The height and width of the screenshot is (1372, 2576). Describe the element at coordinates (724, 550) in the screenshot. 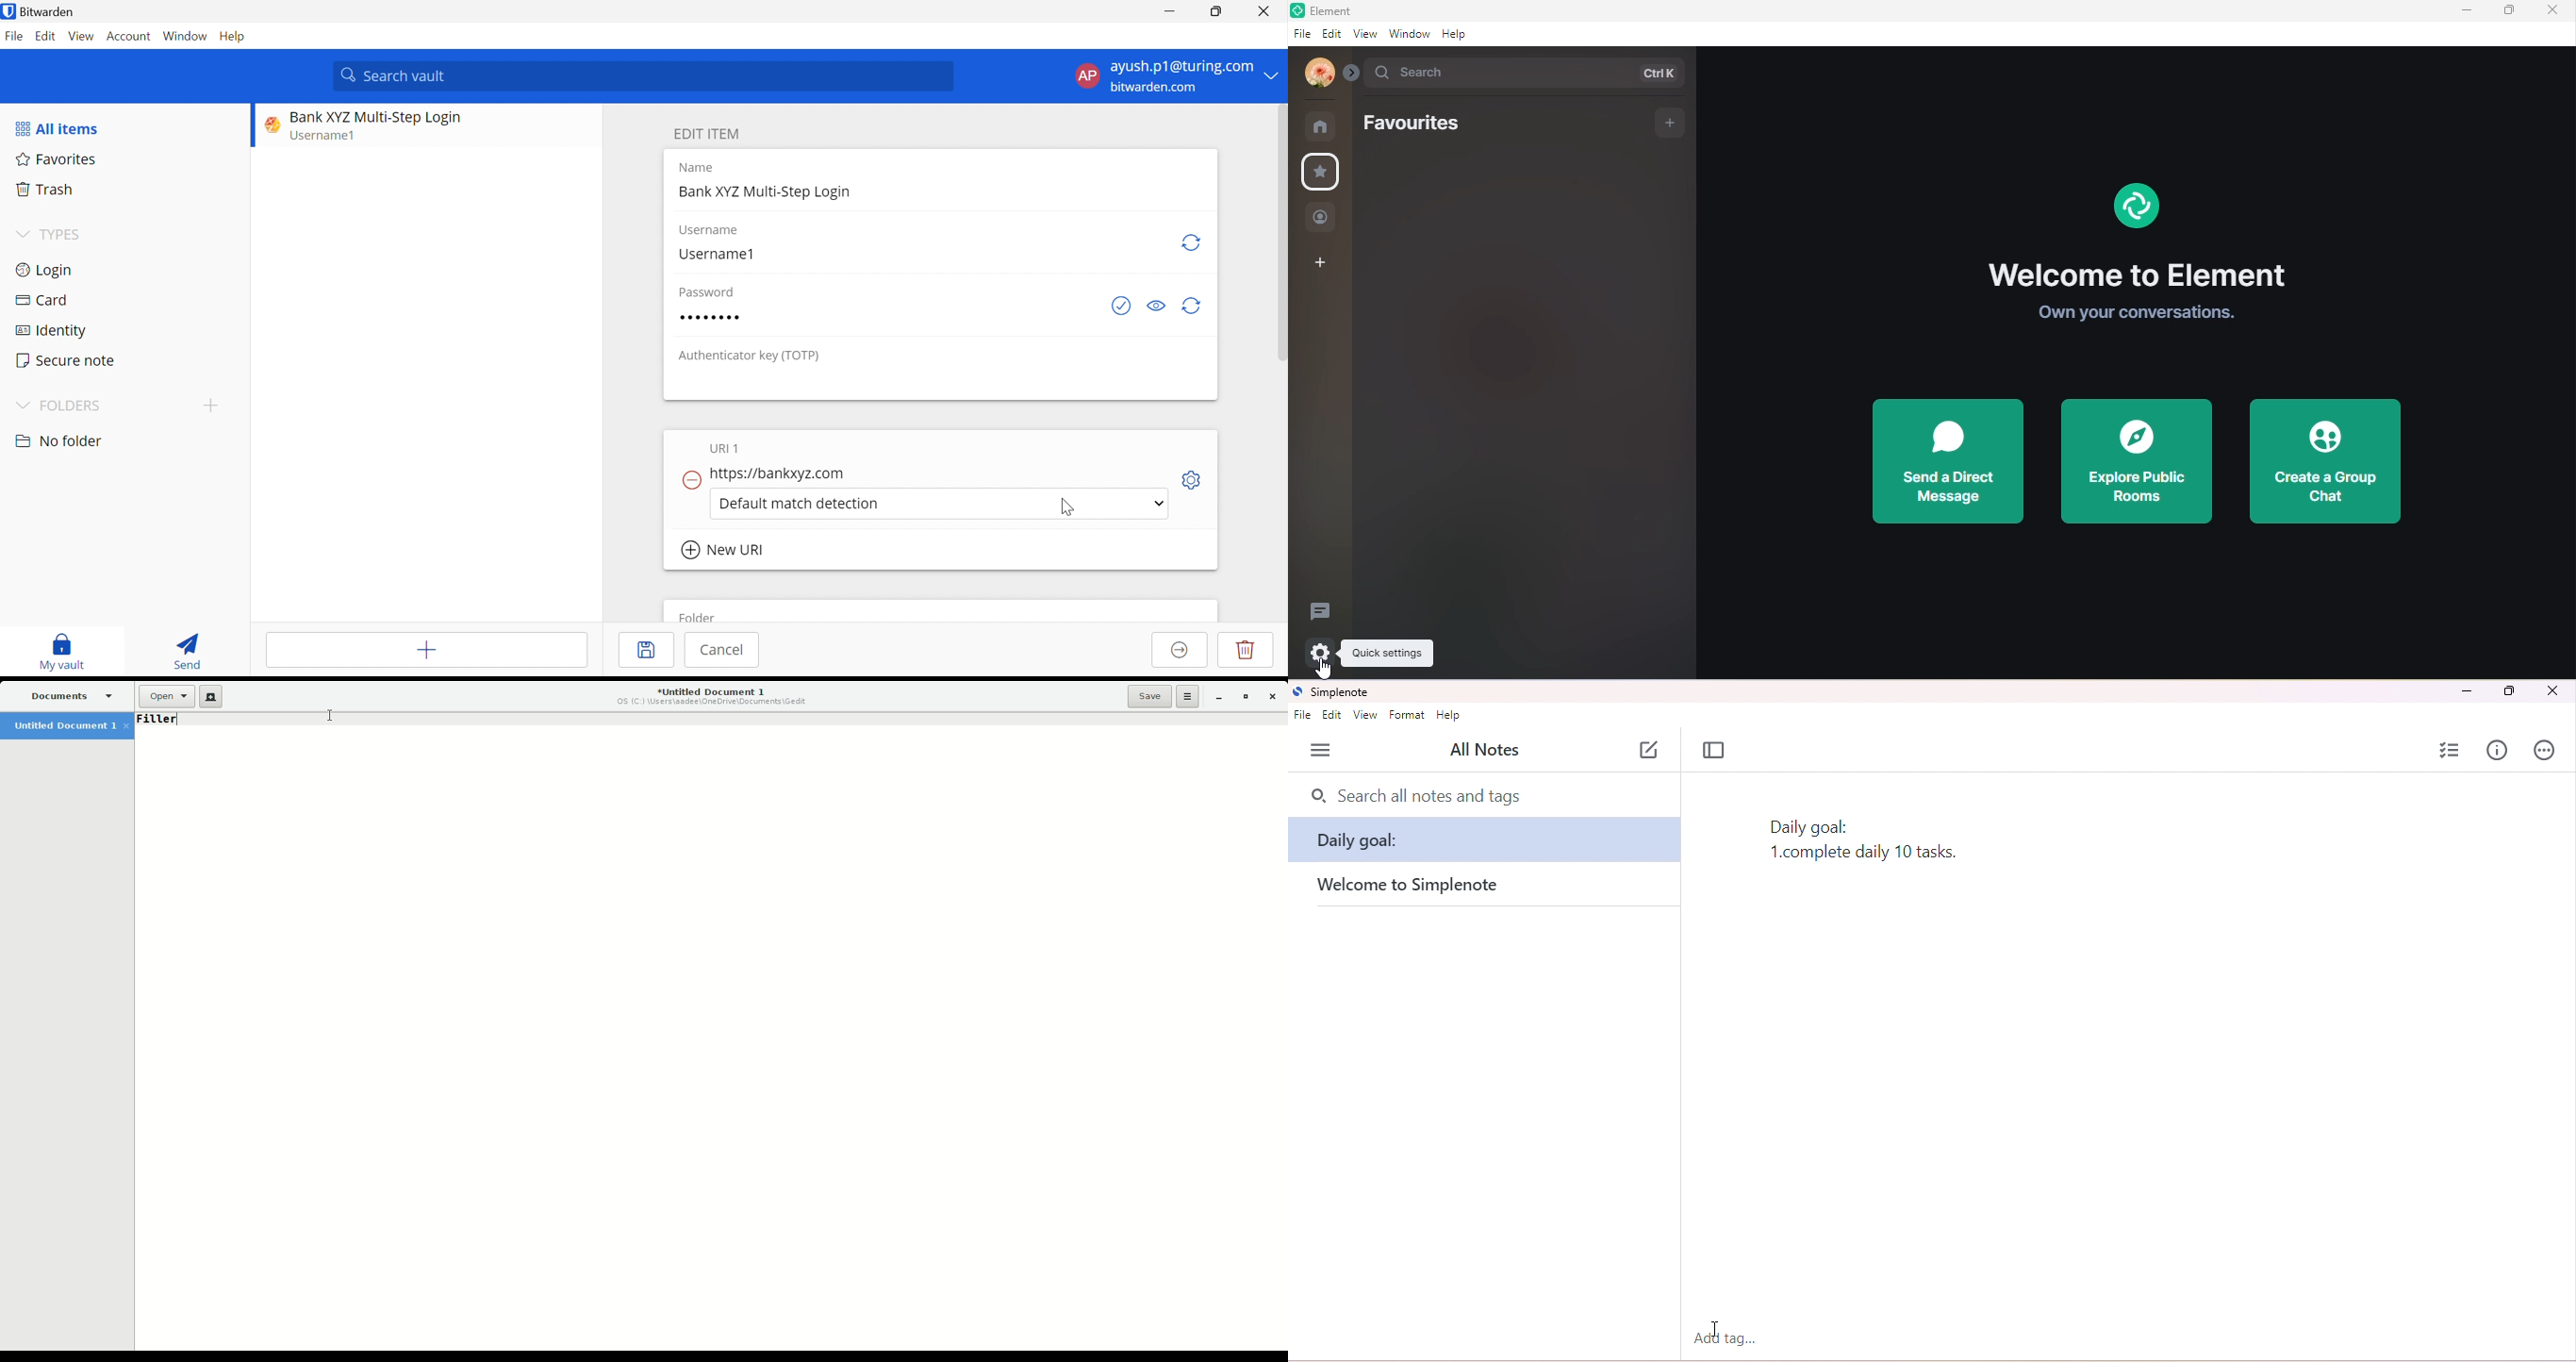

I see `New URI` at that location.